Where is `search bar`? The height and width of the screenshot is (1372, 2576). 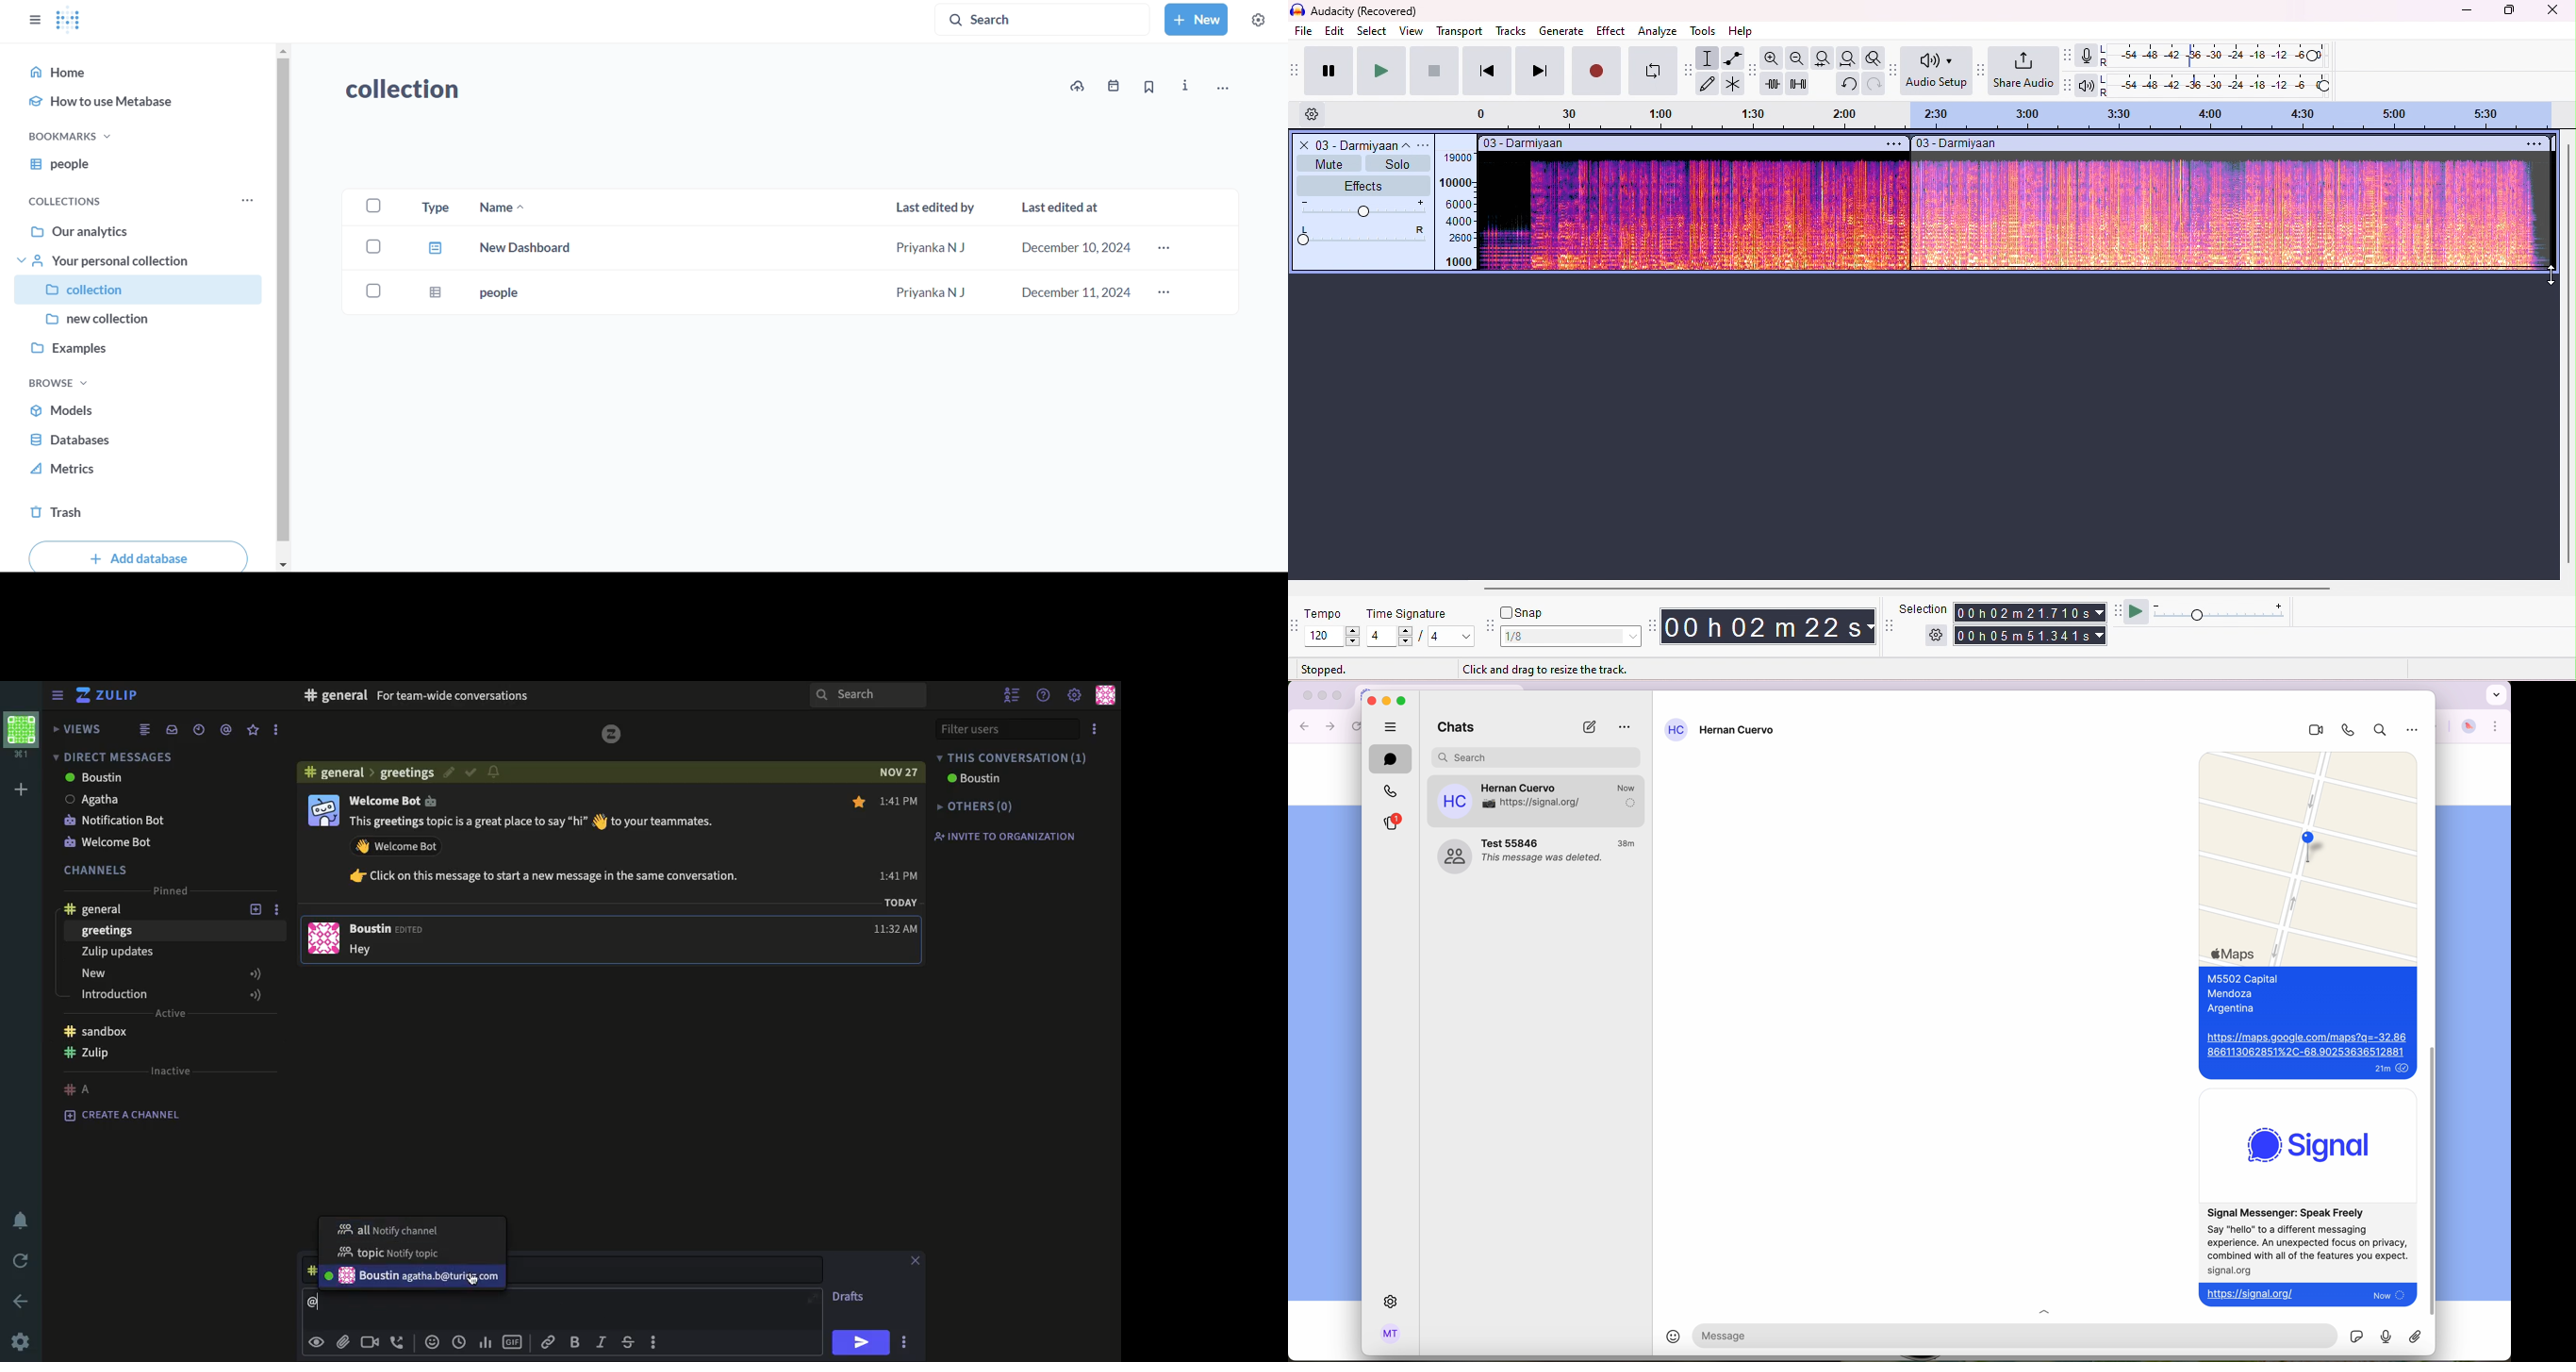 search bar is located at coordinates (1537, 756).